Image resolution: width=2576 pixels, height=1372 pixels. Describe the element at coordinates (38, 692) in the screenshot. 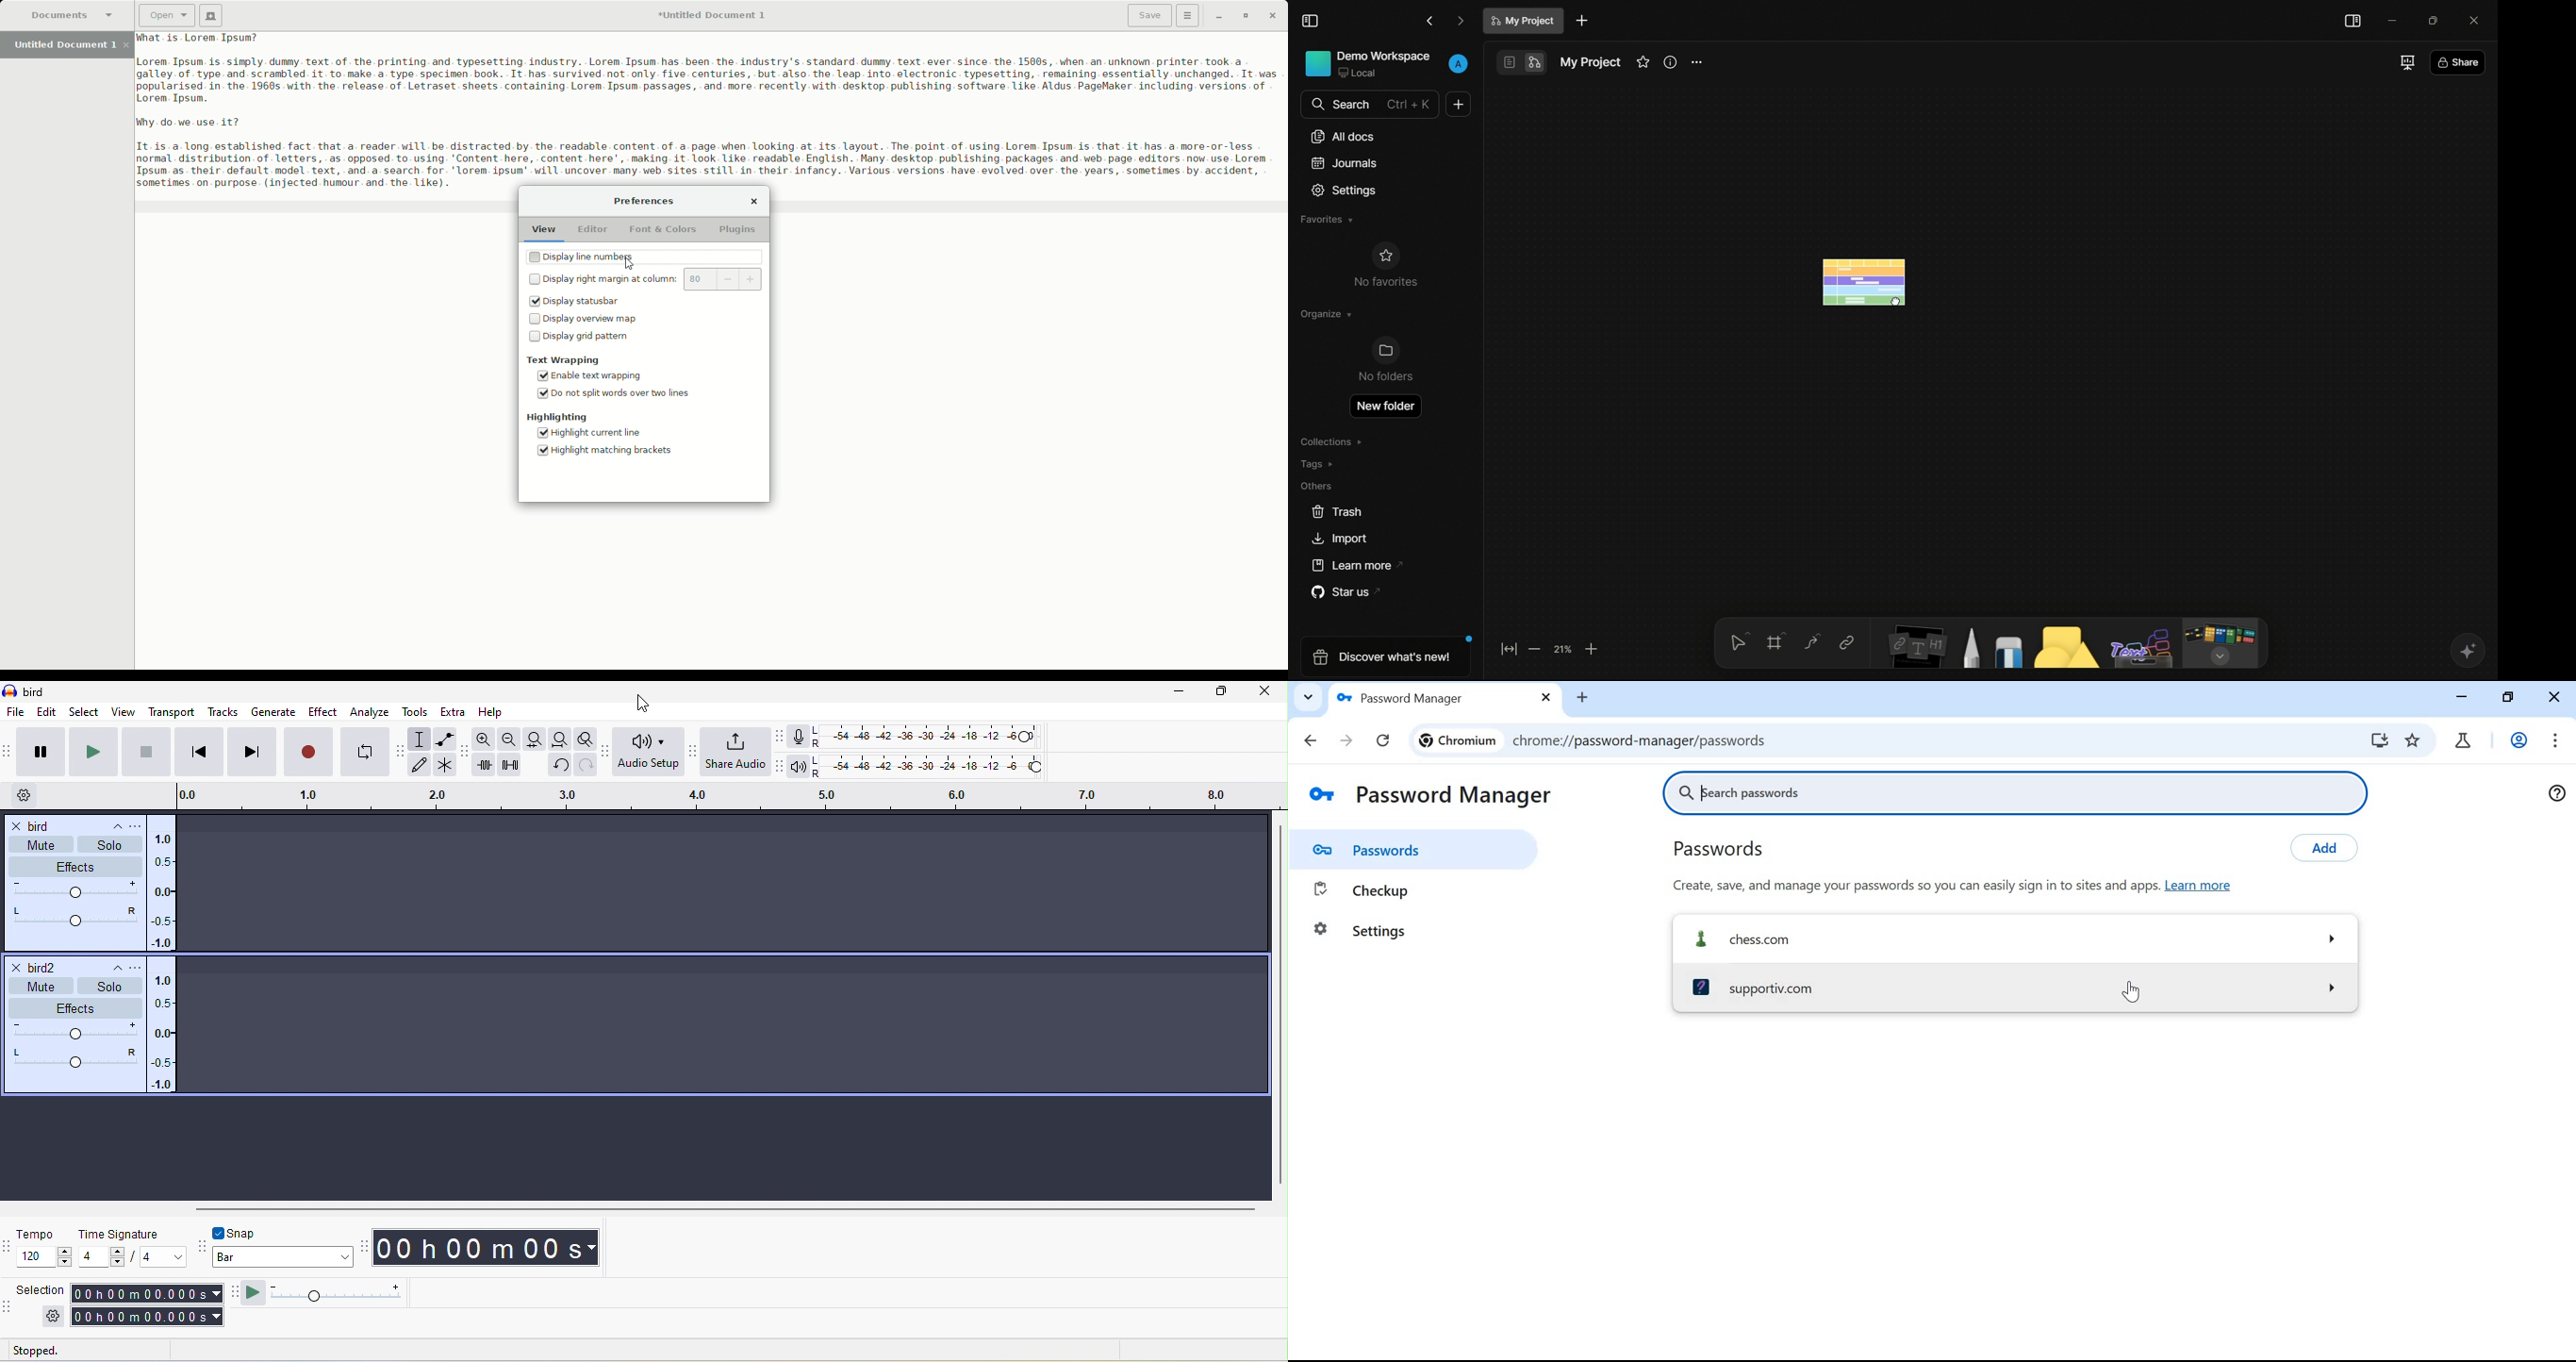

I see `title` at that location.